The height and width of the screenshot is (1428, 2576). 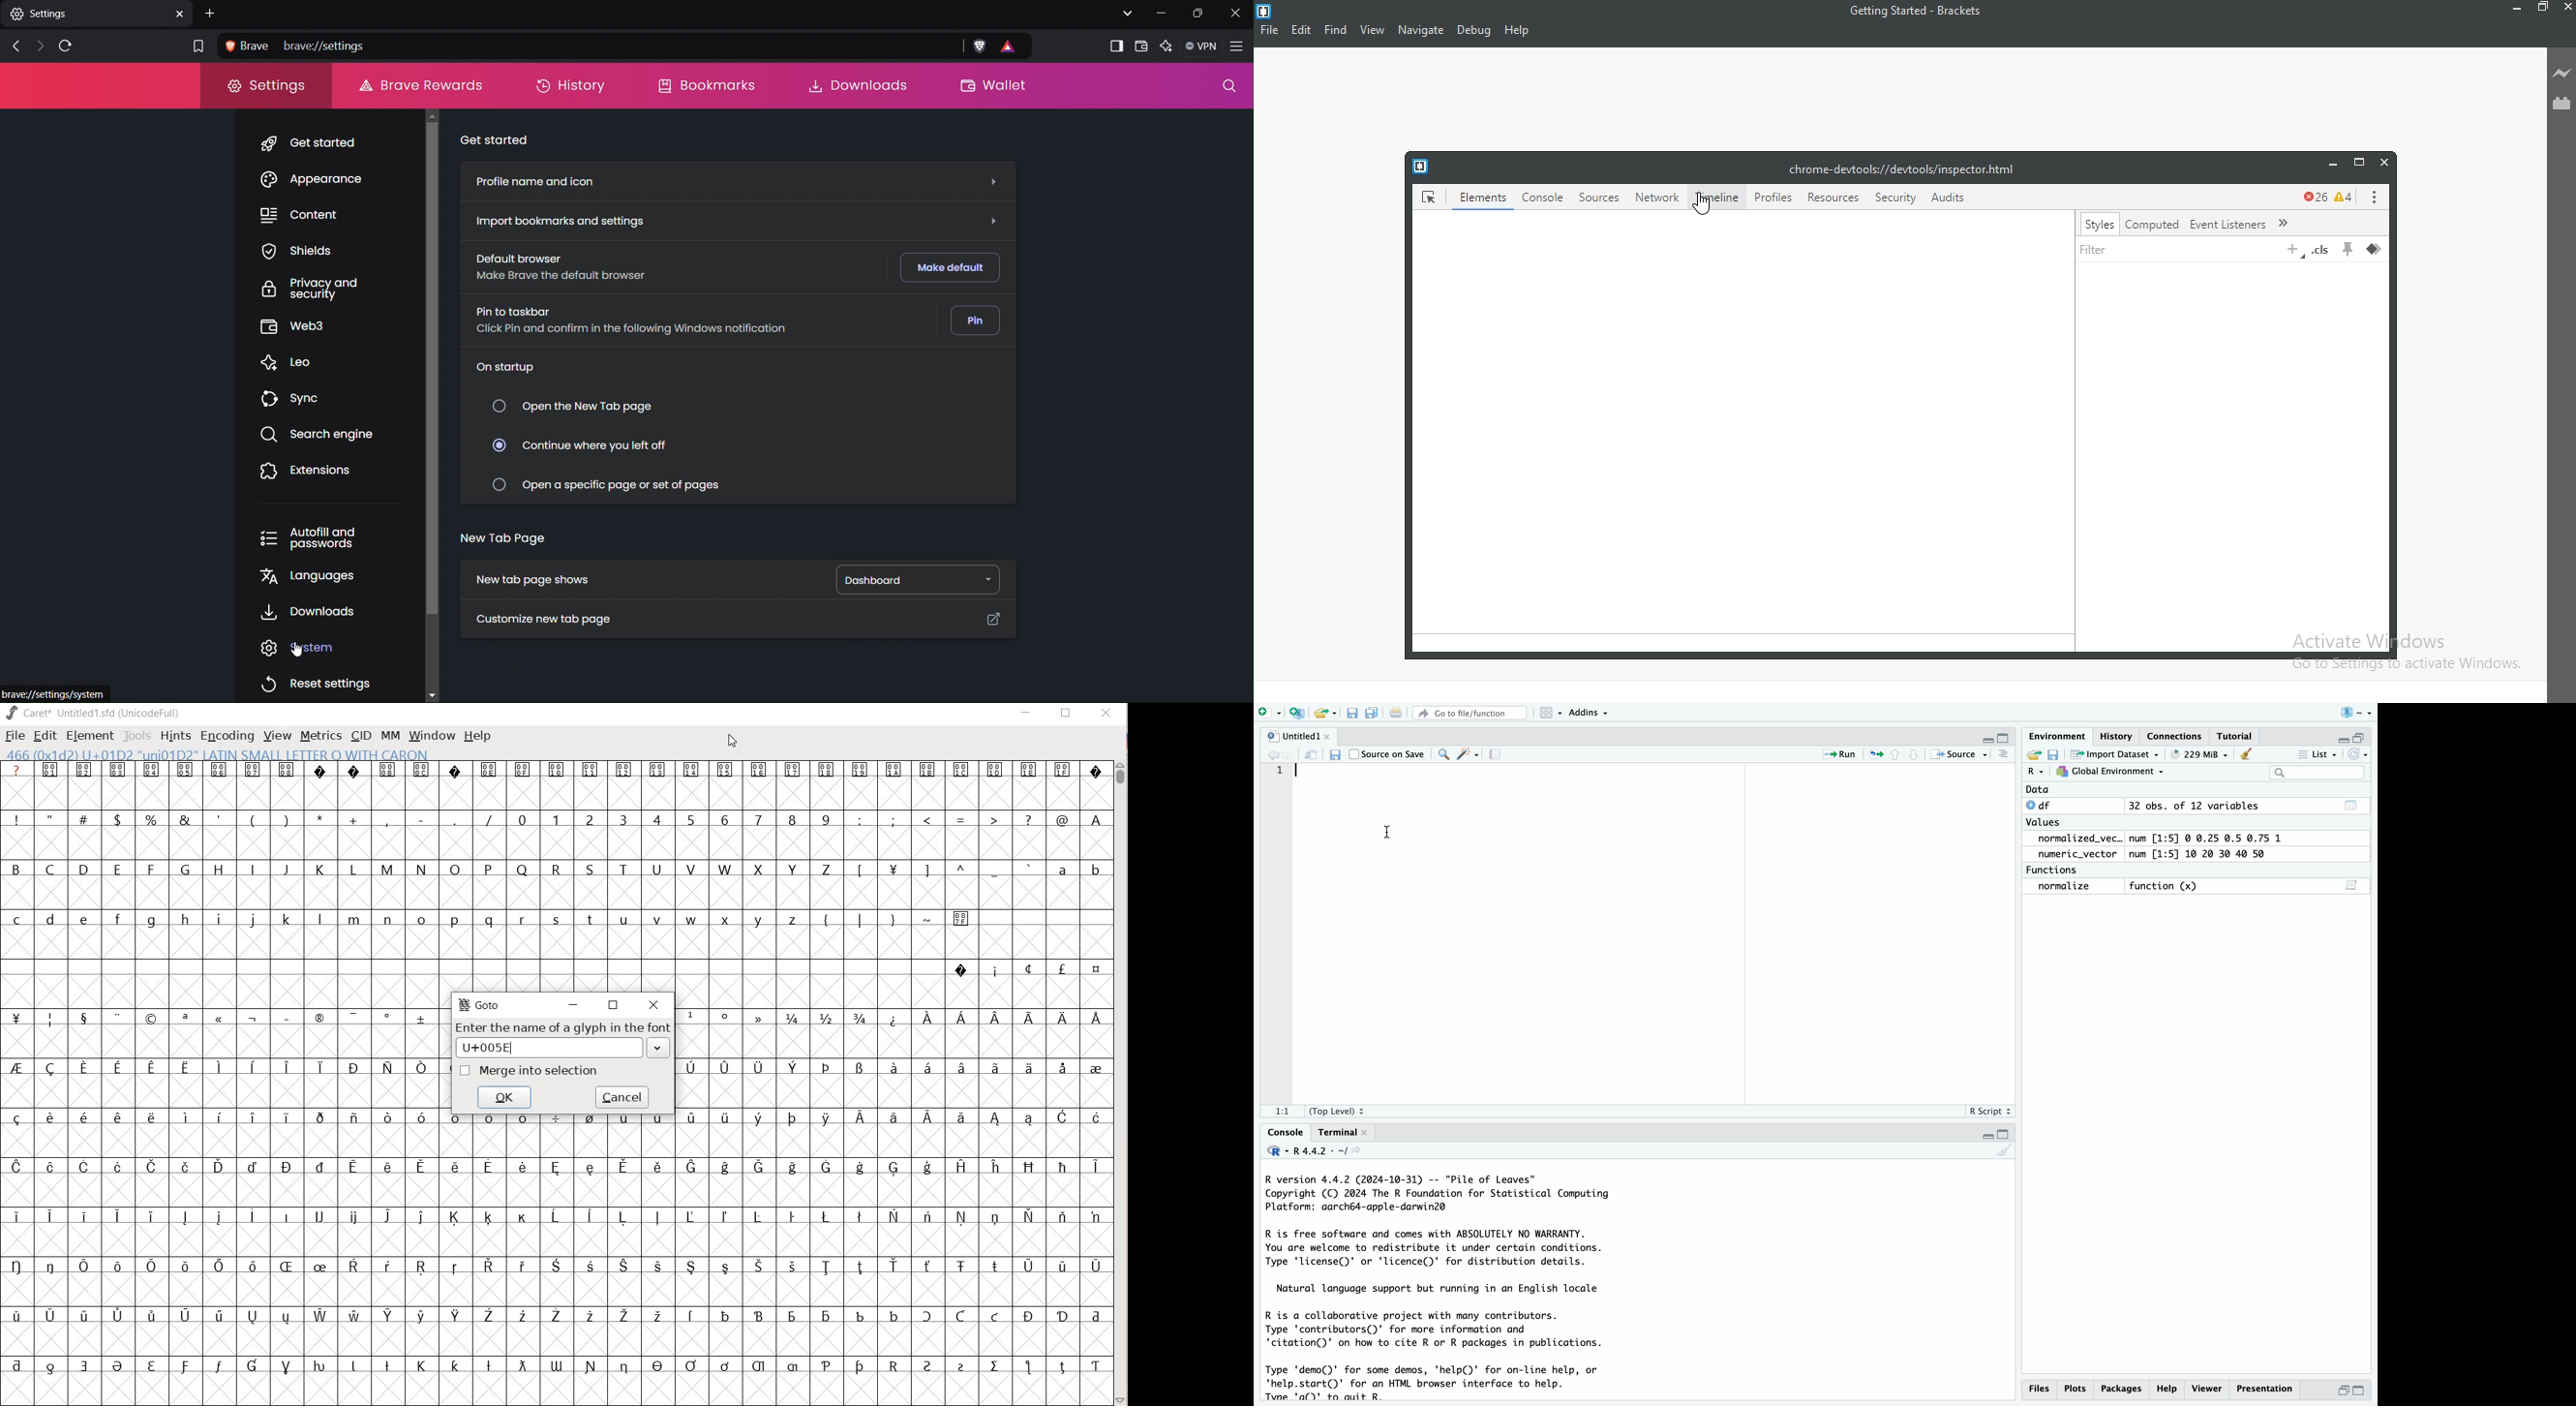 What do you see at coordinates (478, 735) in the screenshot?
I see `HELP` at bounding box center [478, 735].